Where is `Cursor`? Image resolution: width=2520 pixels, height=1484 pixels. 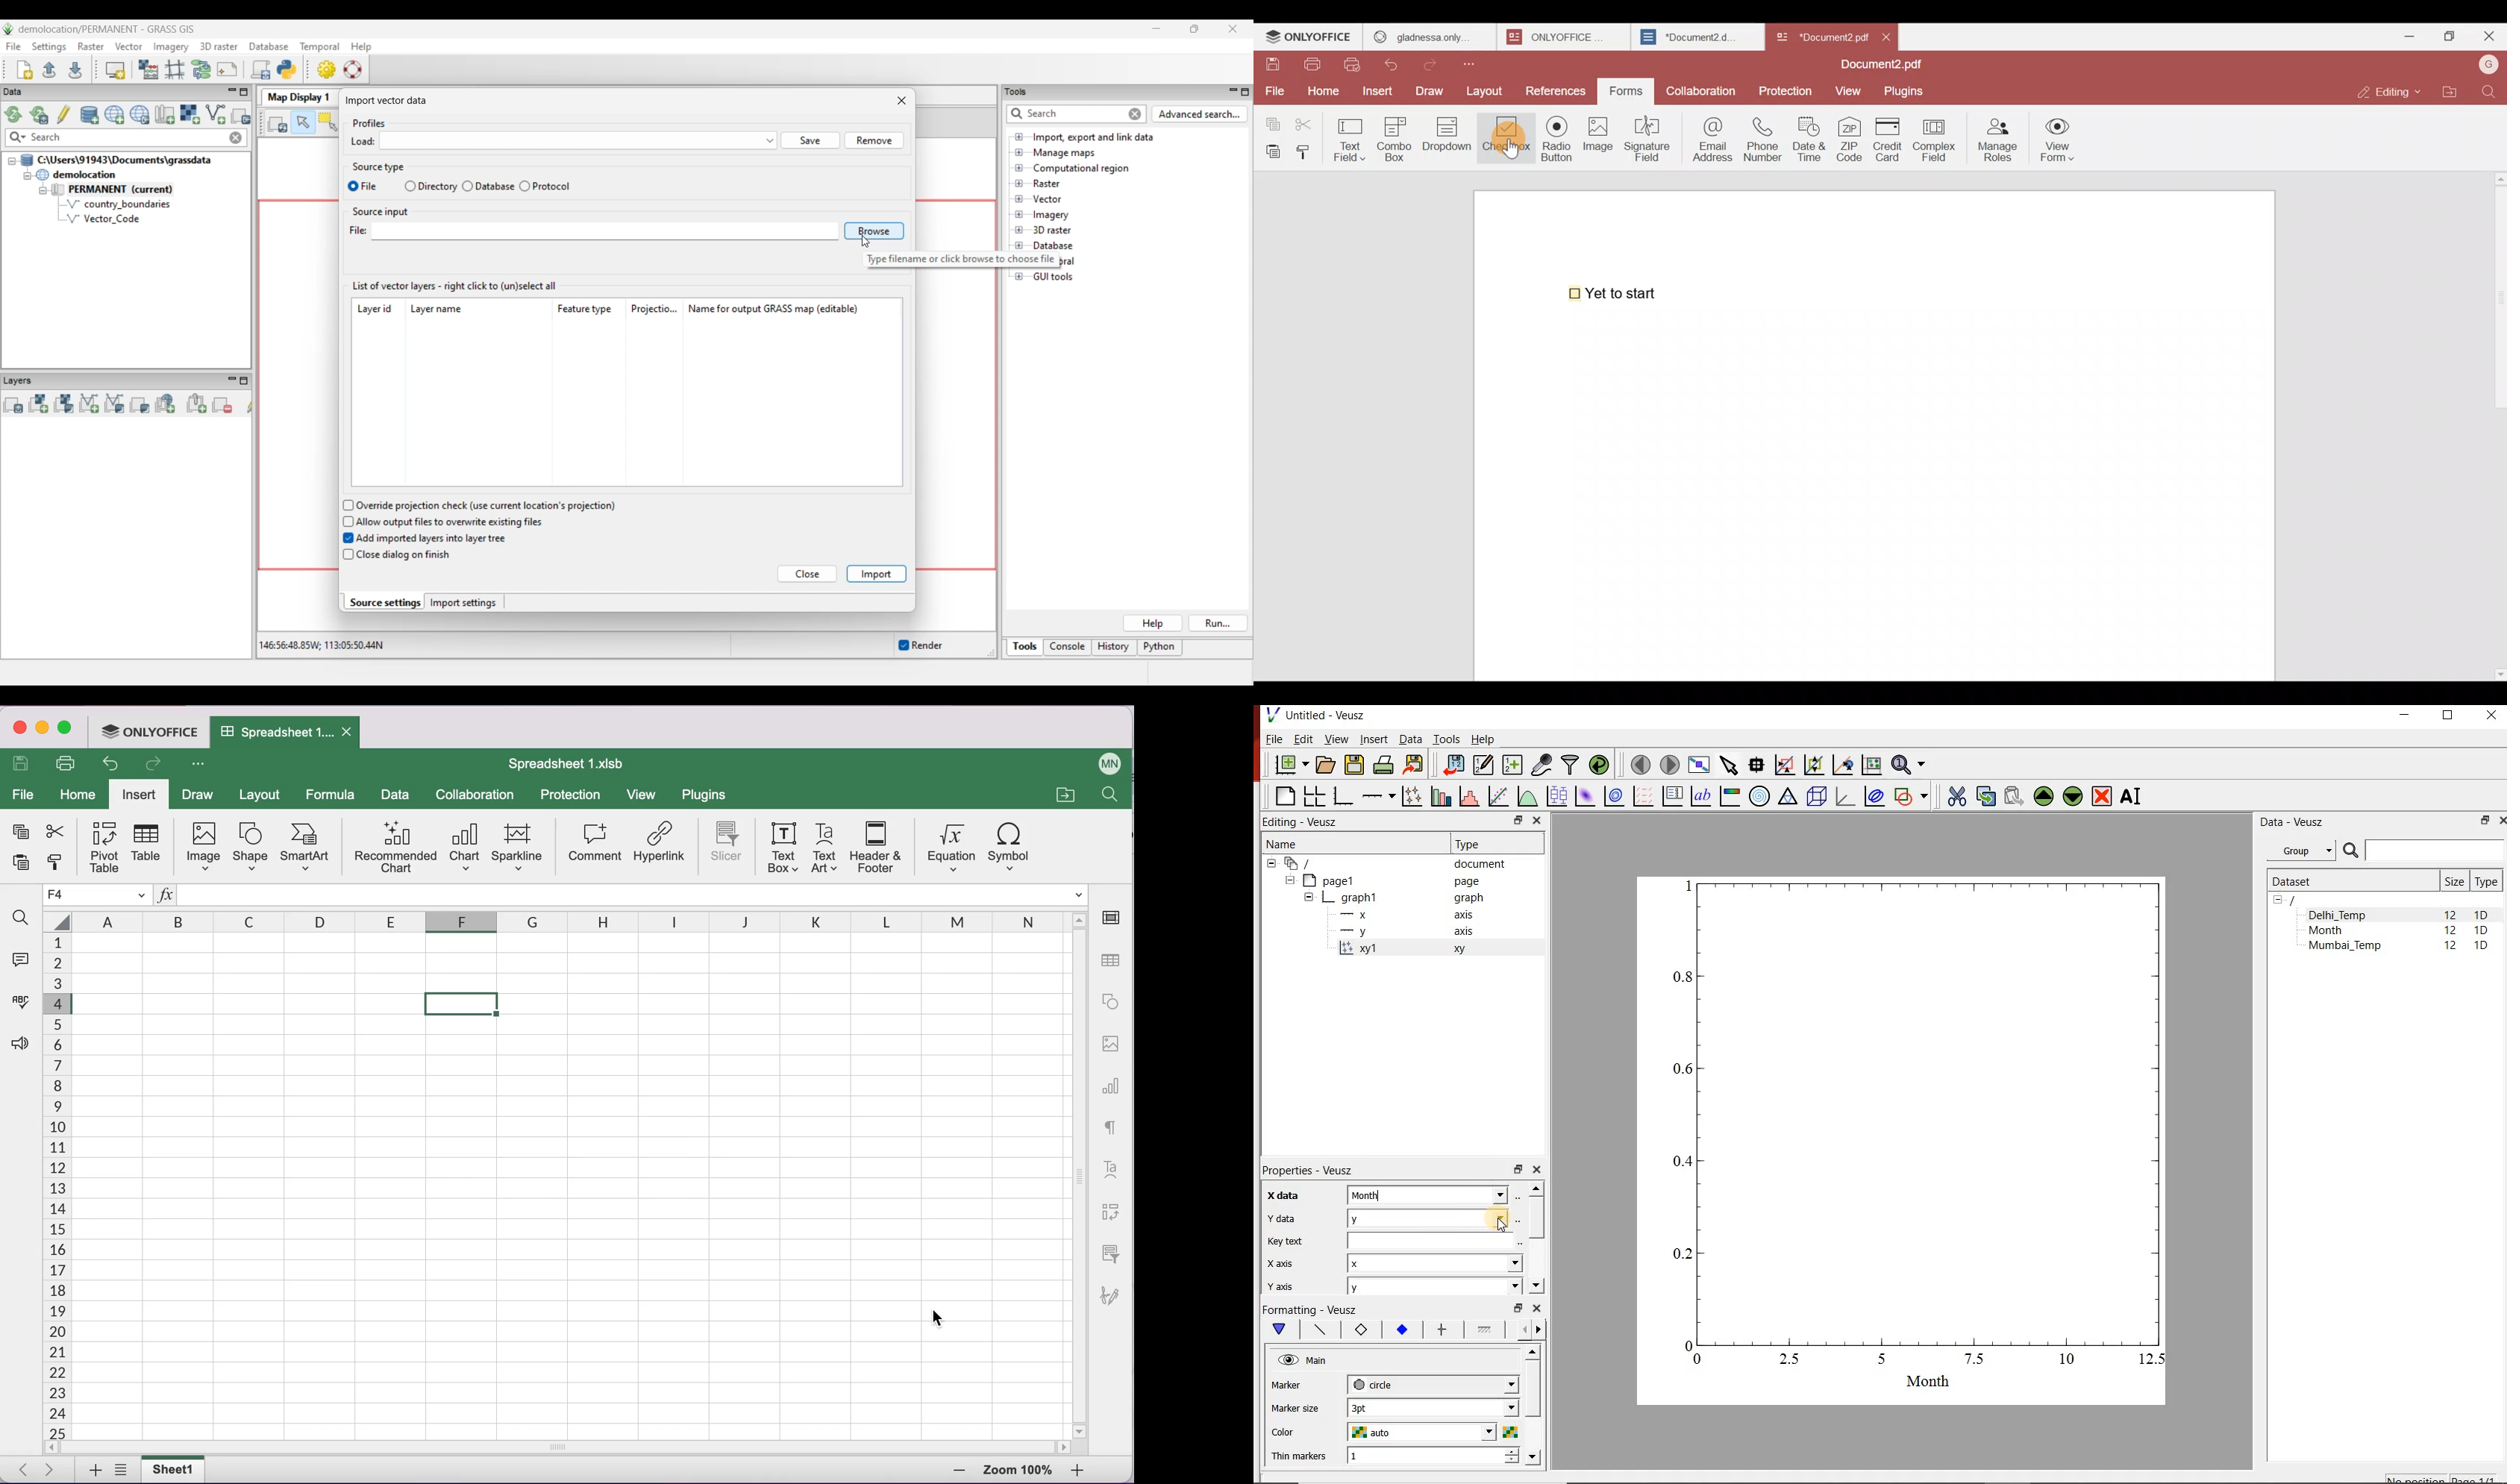
Cursor is located at coordinates (1507, 148).